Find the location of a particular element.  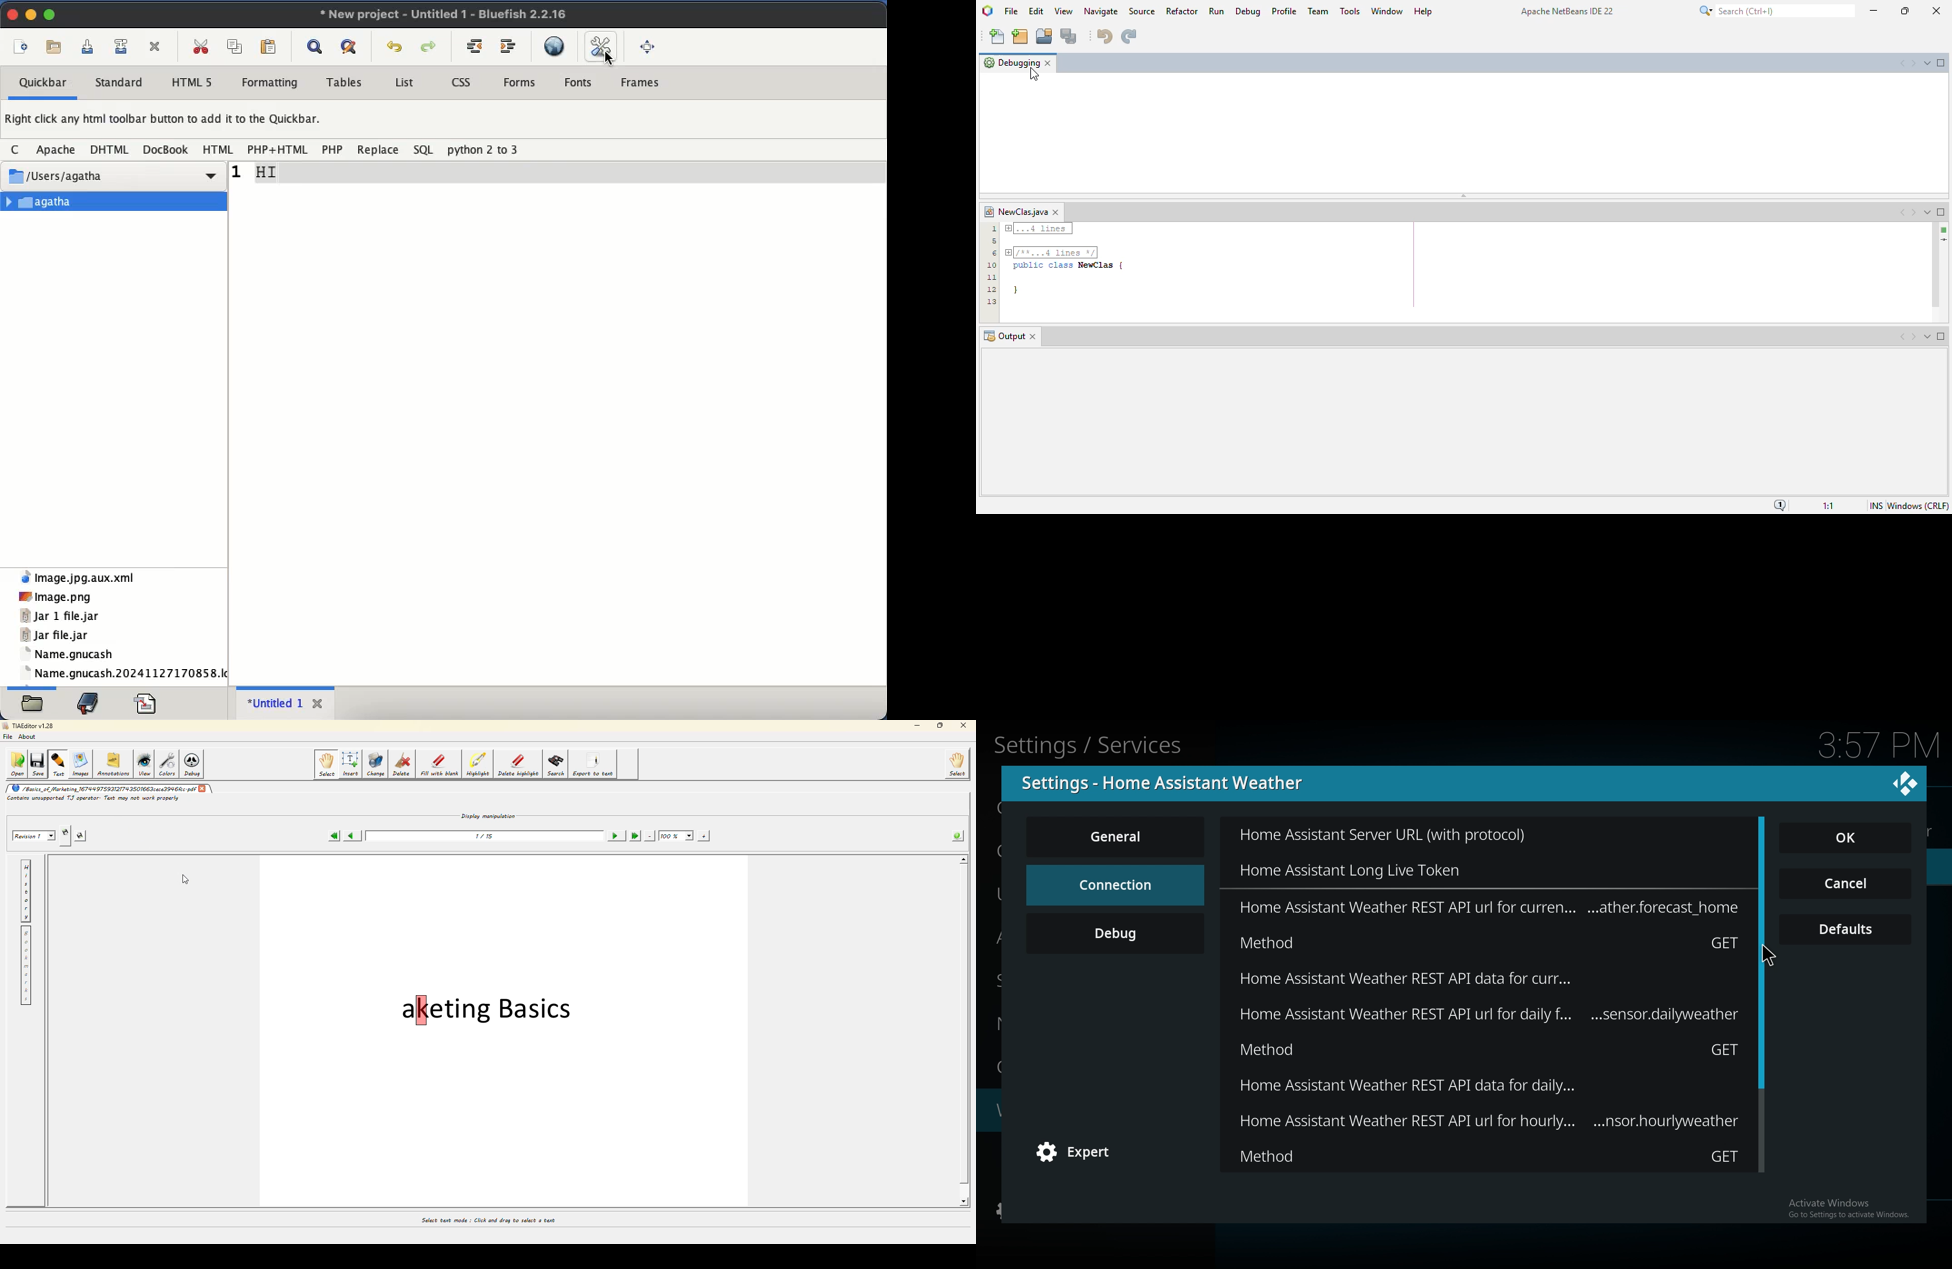

close is located at coordinates (317, 704).